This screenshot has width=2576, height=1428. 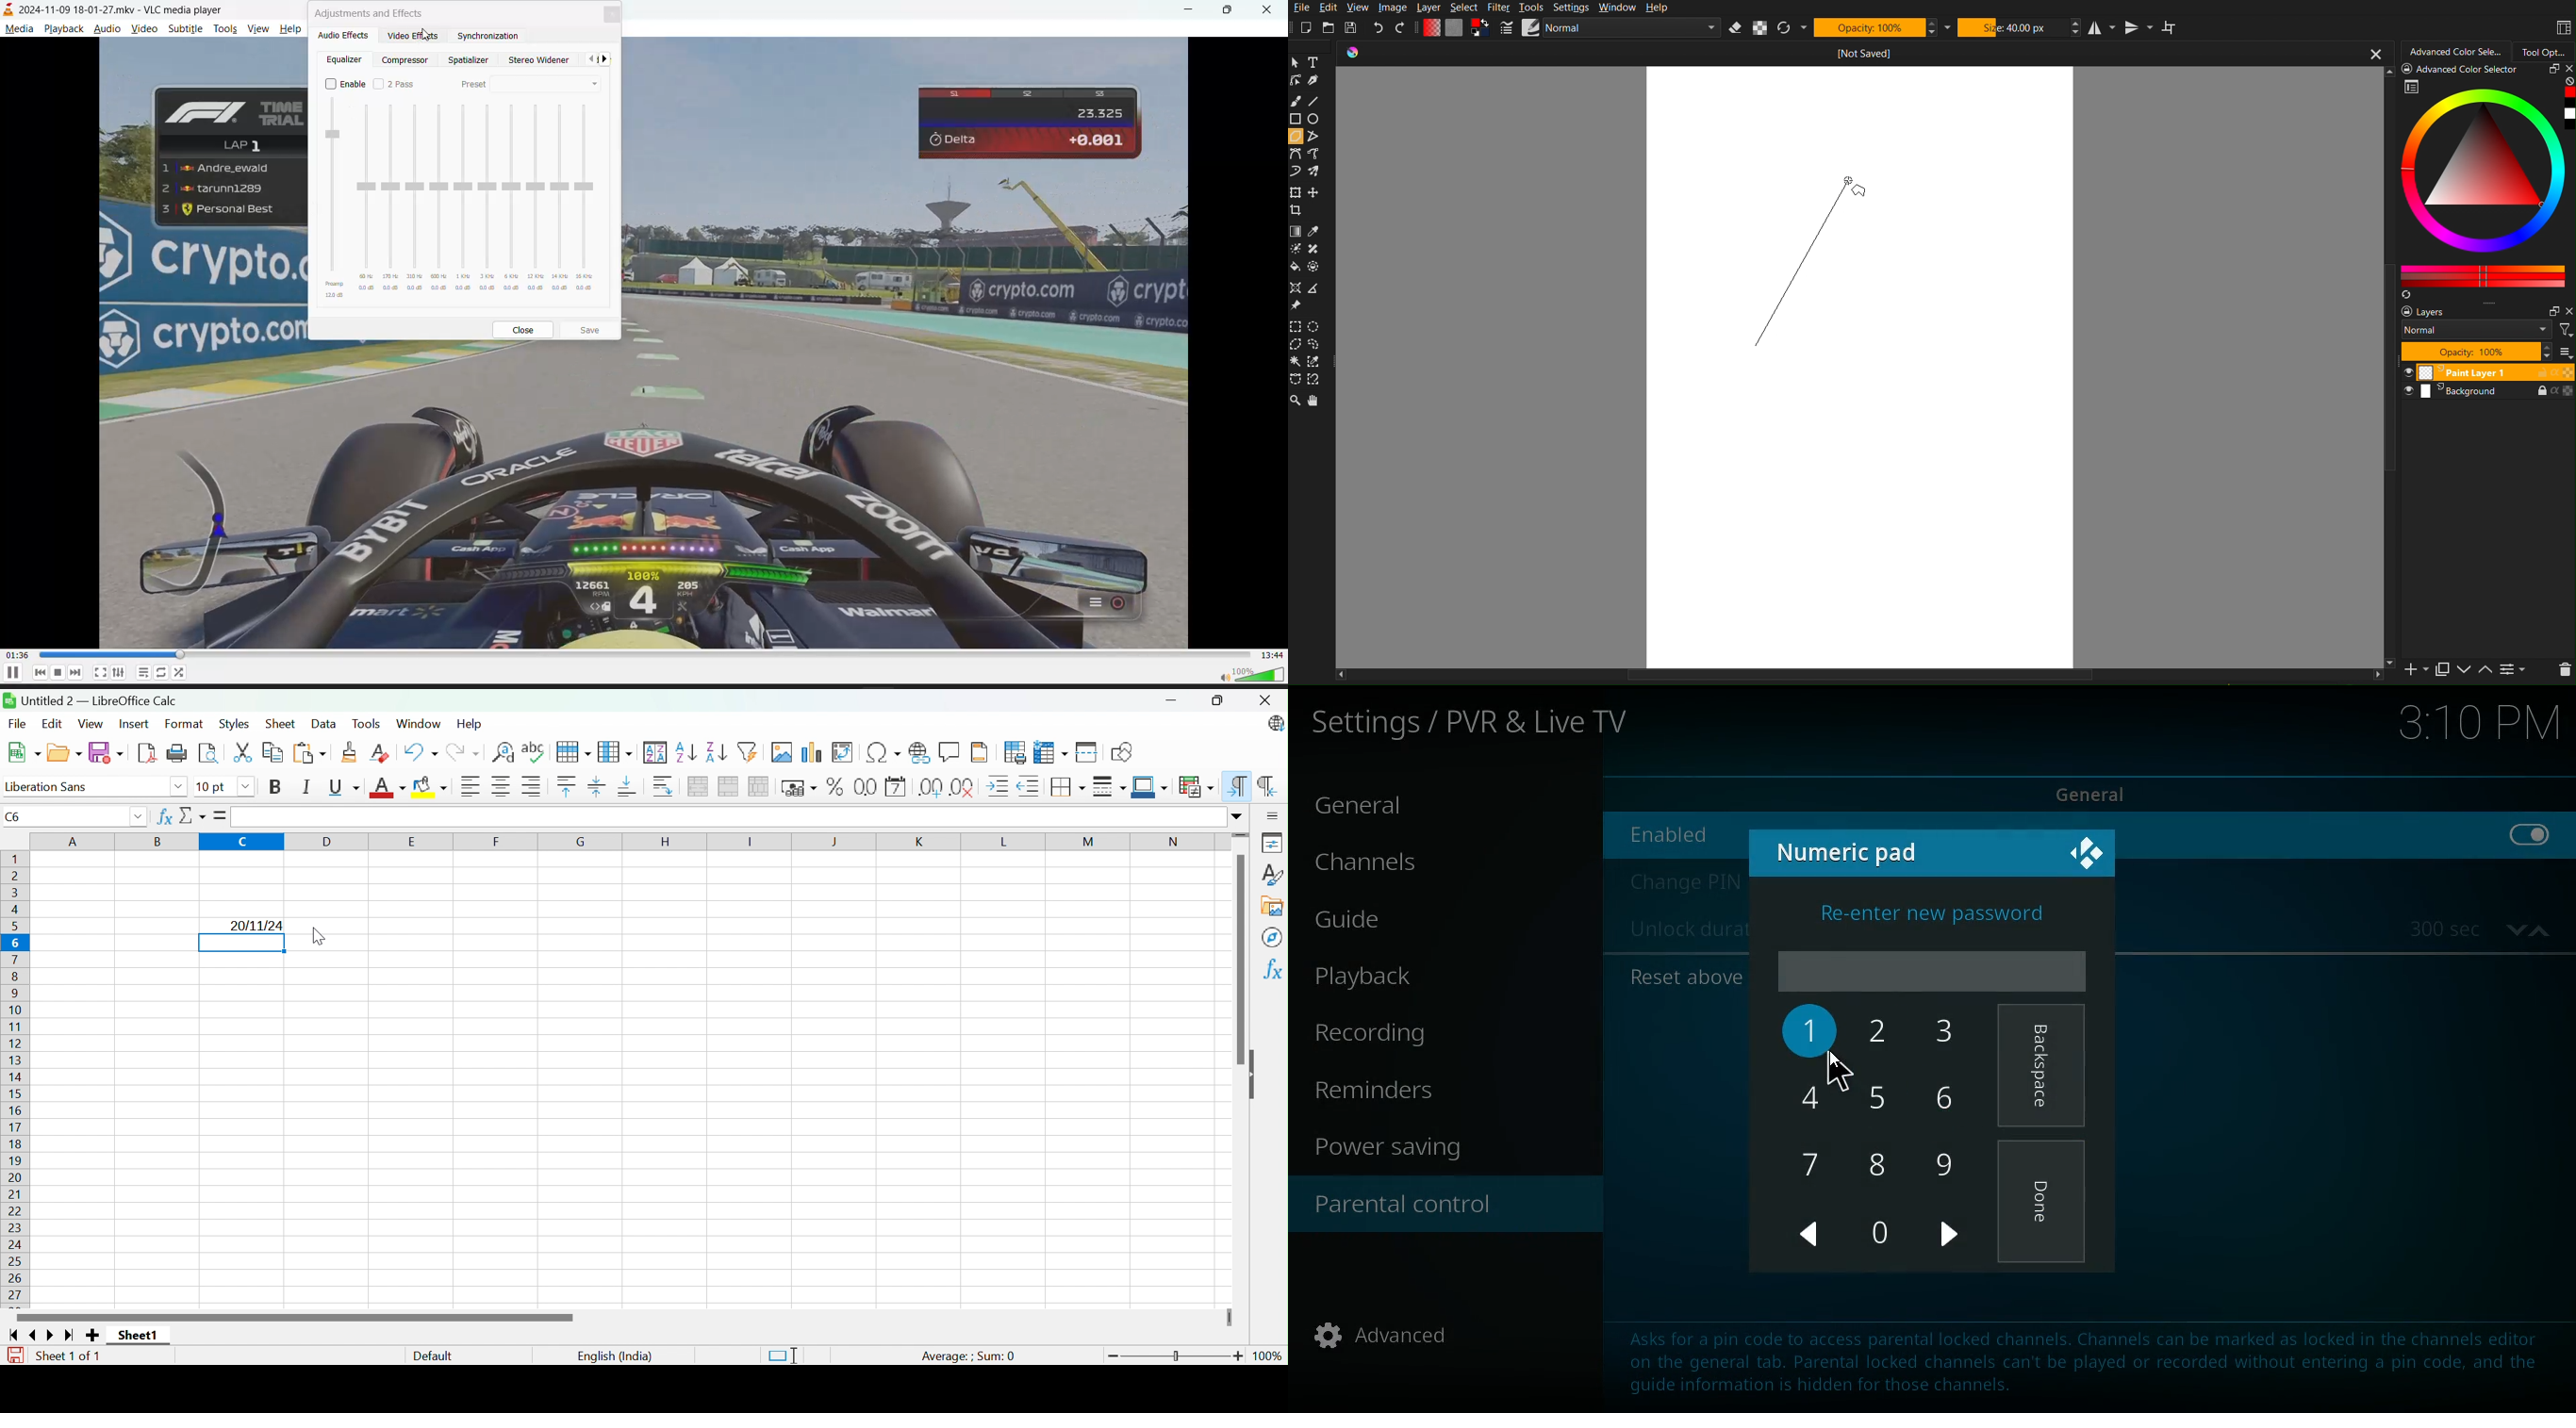 I want to click on paint layer 1, so click(x=2487, y=373).